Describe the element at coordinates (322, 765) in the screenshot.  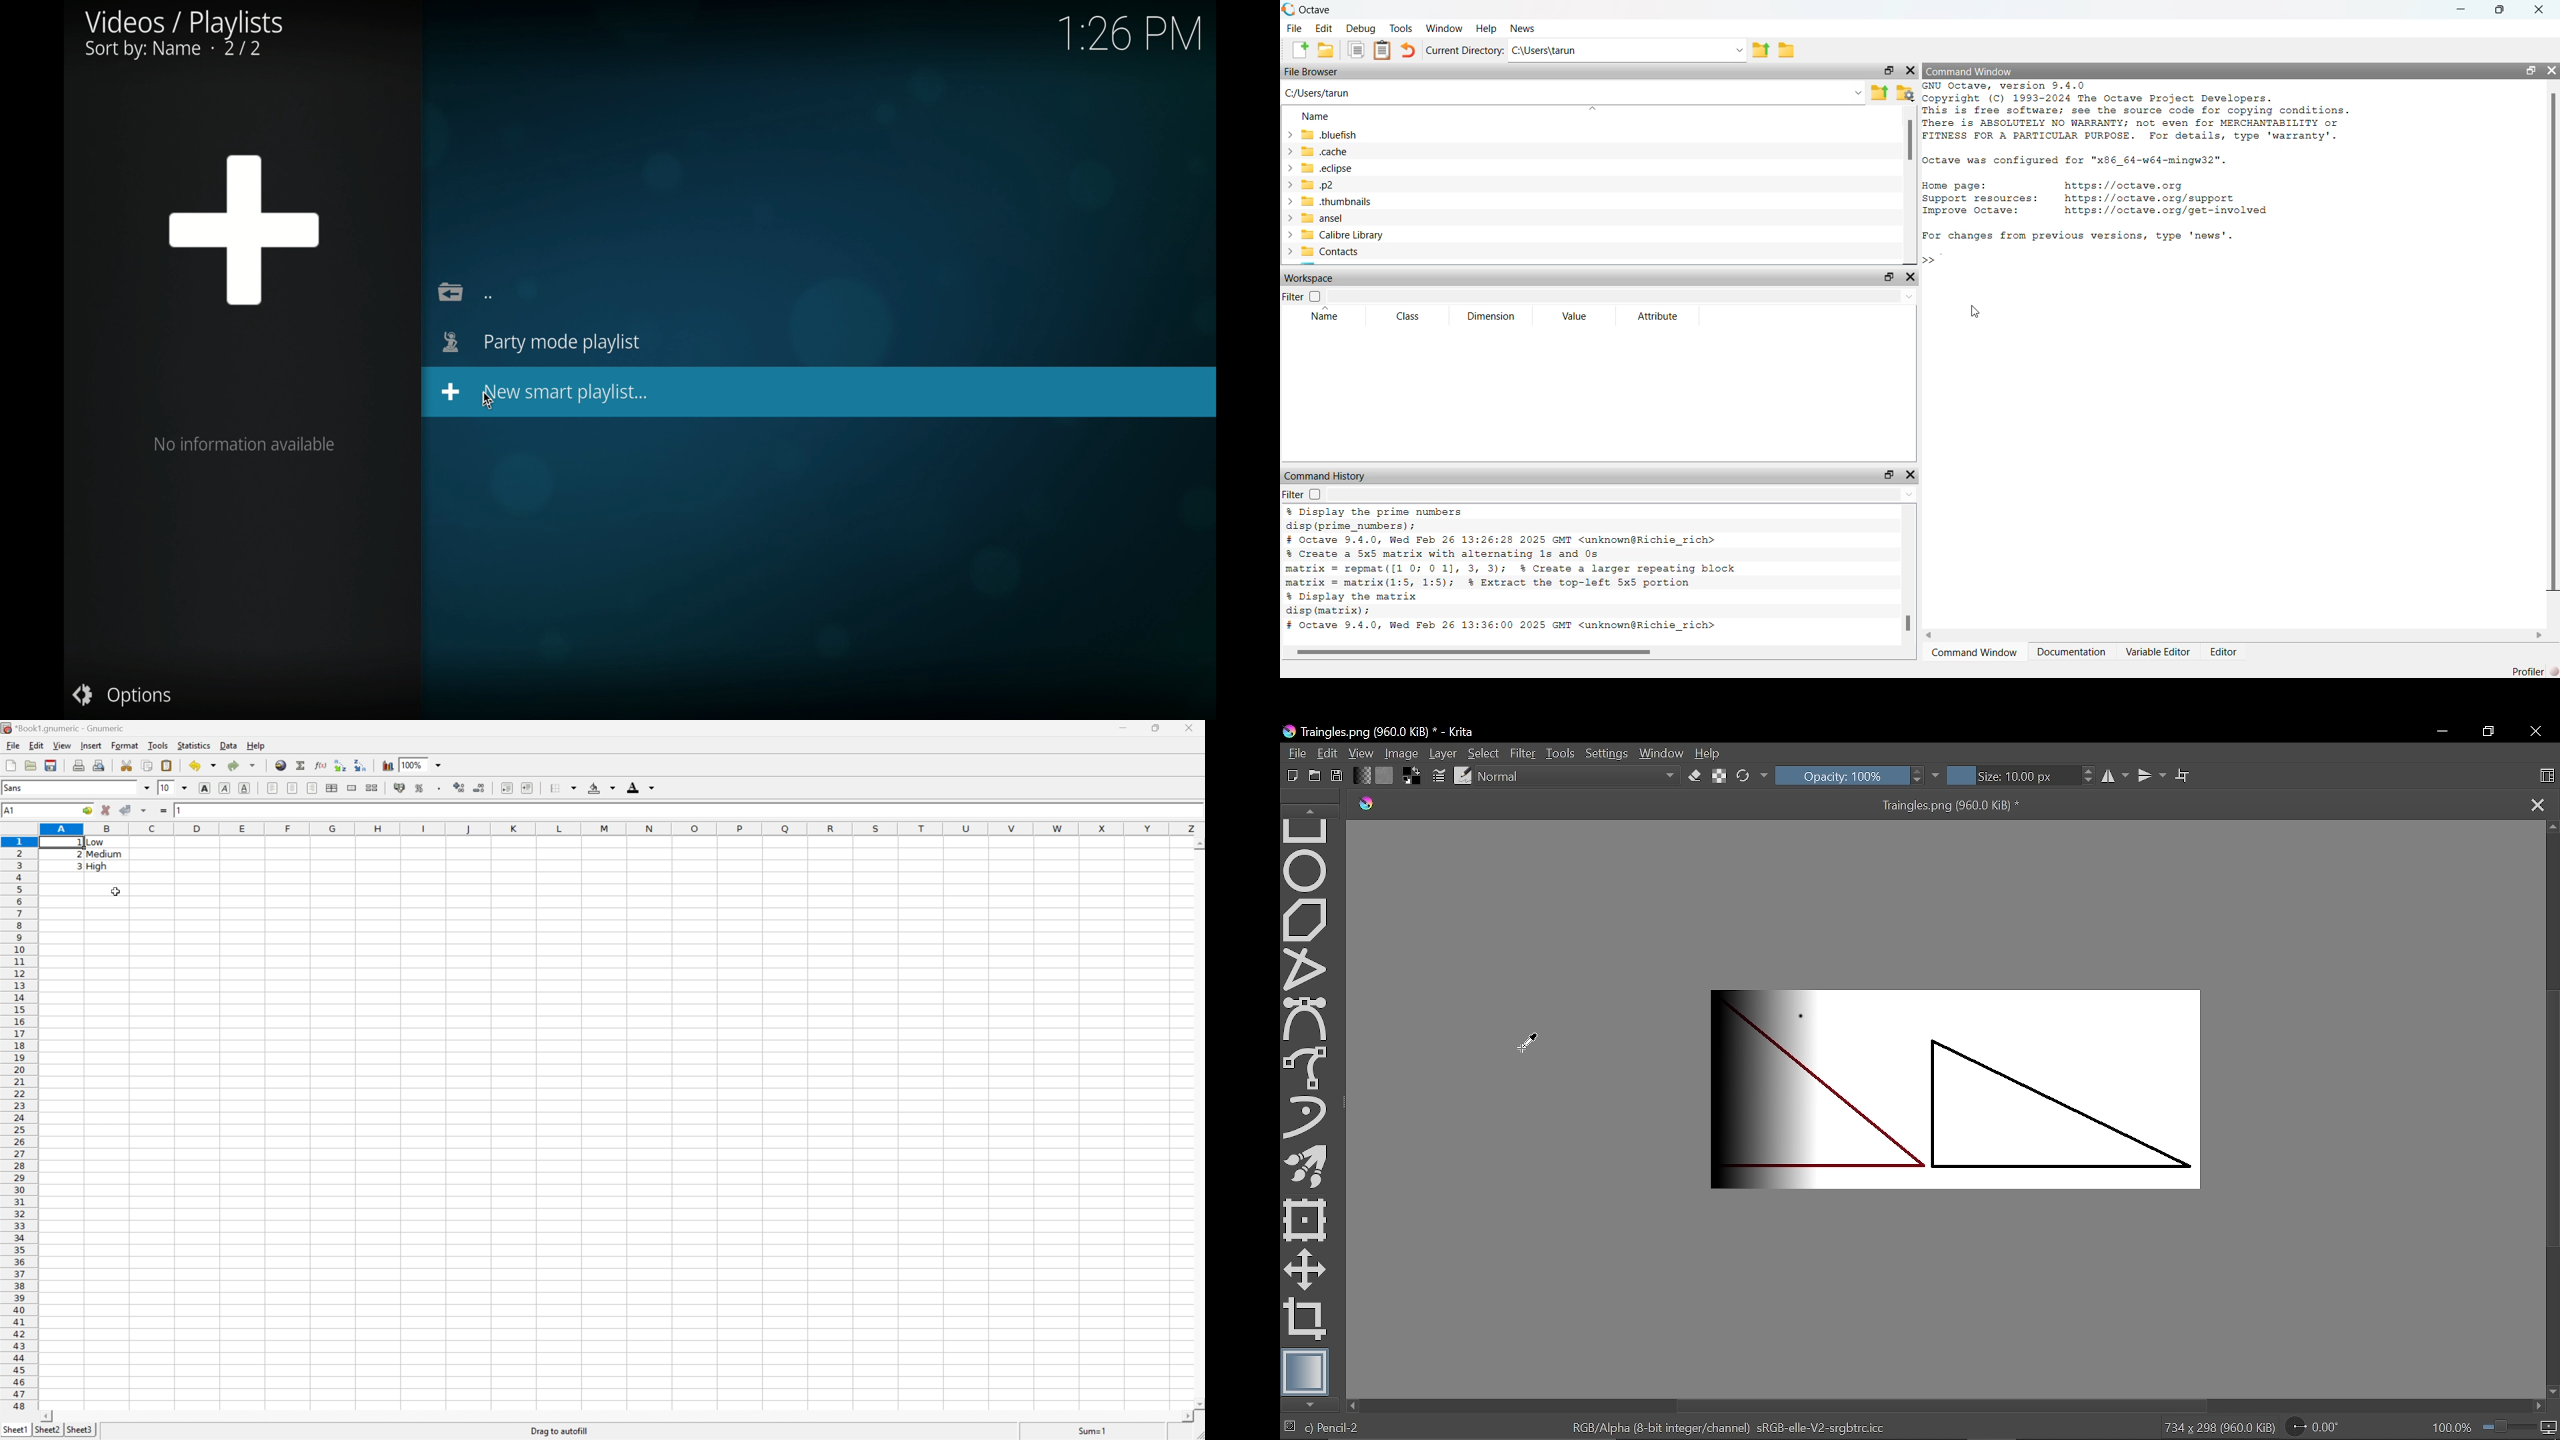
I see `Edit function in current cell` at that location.